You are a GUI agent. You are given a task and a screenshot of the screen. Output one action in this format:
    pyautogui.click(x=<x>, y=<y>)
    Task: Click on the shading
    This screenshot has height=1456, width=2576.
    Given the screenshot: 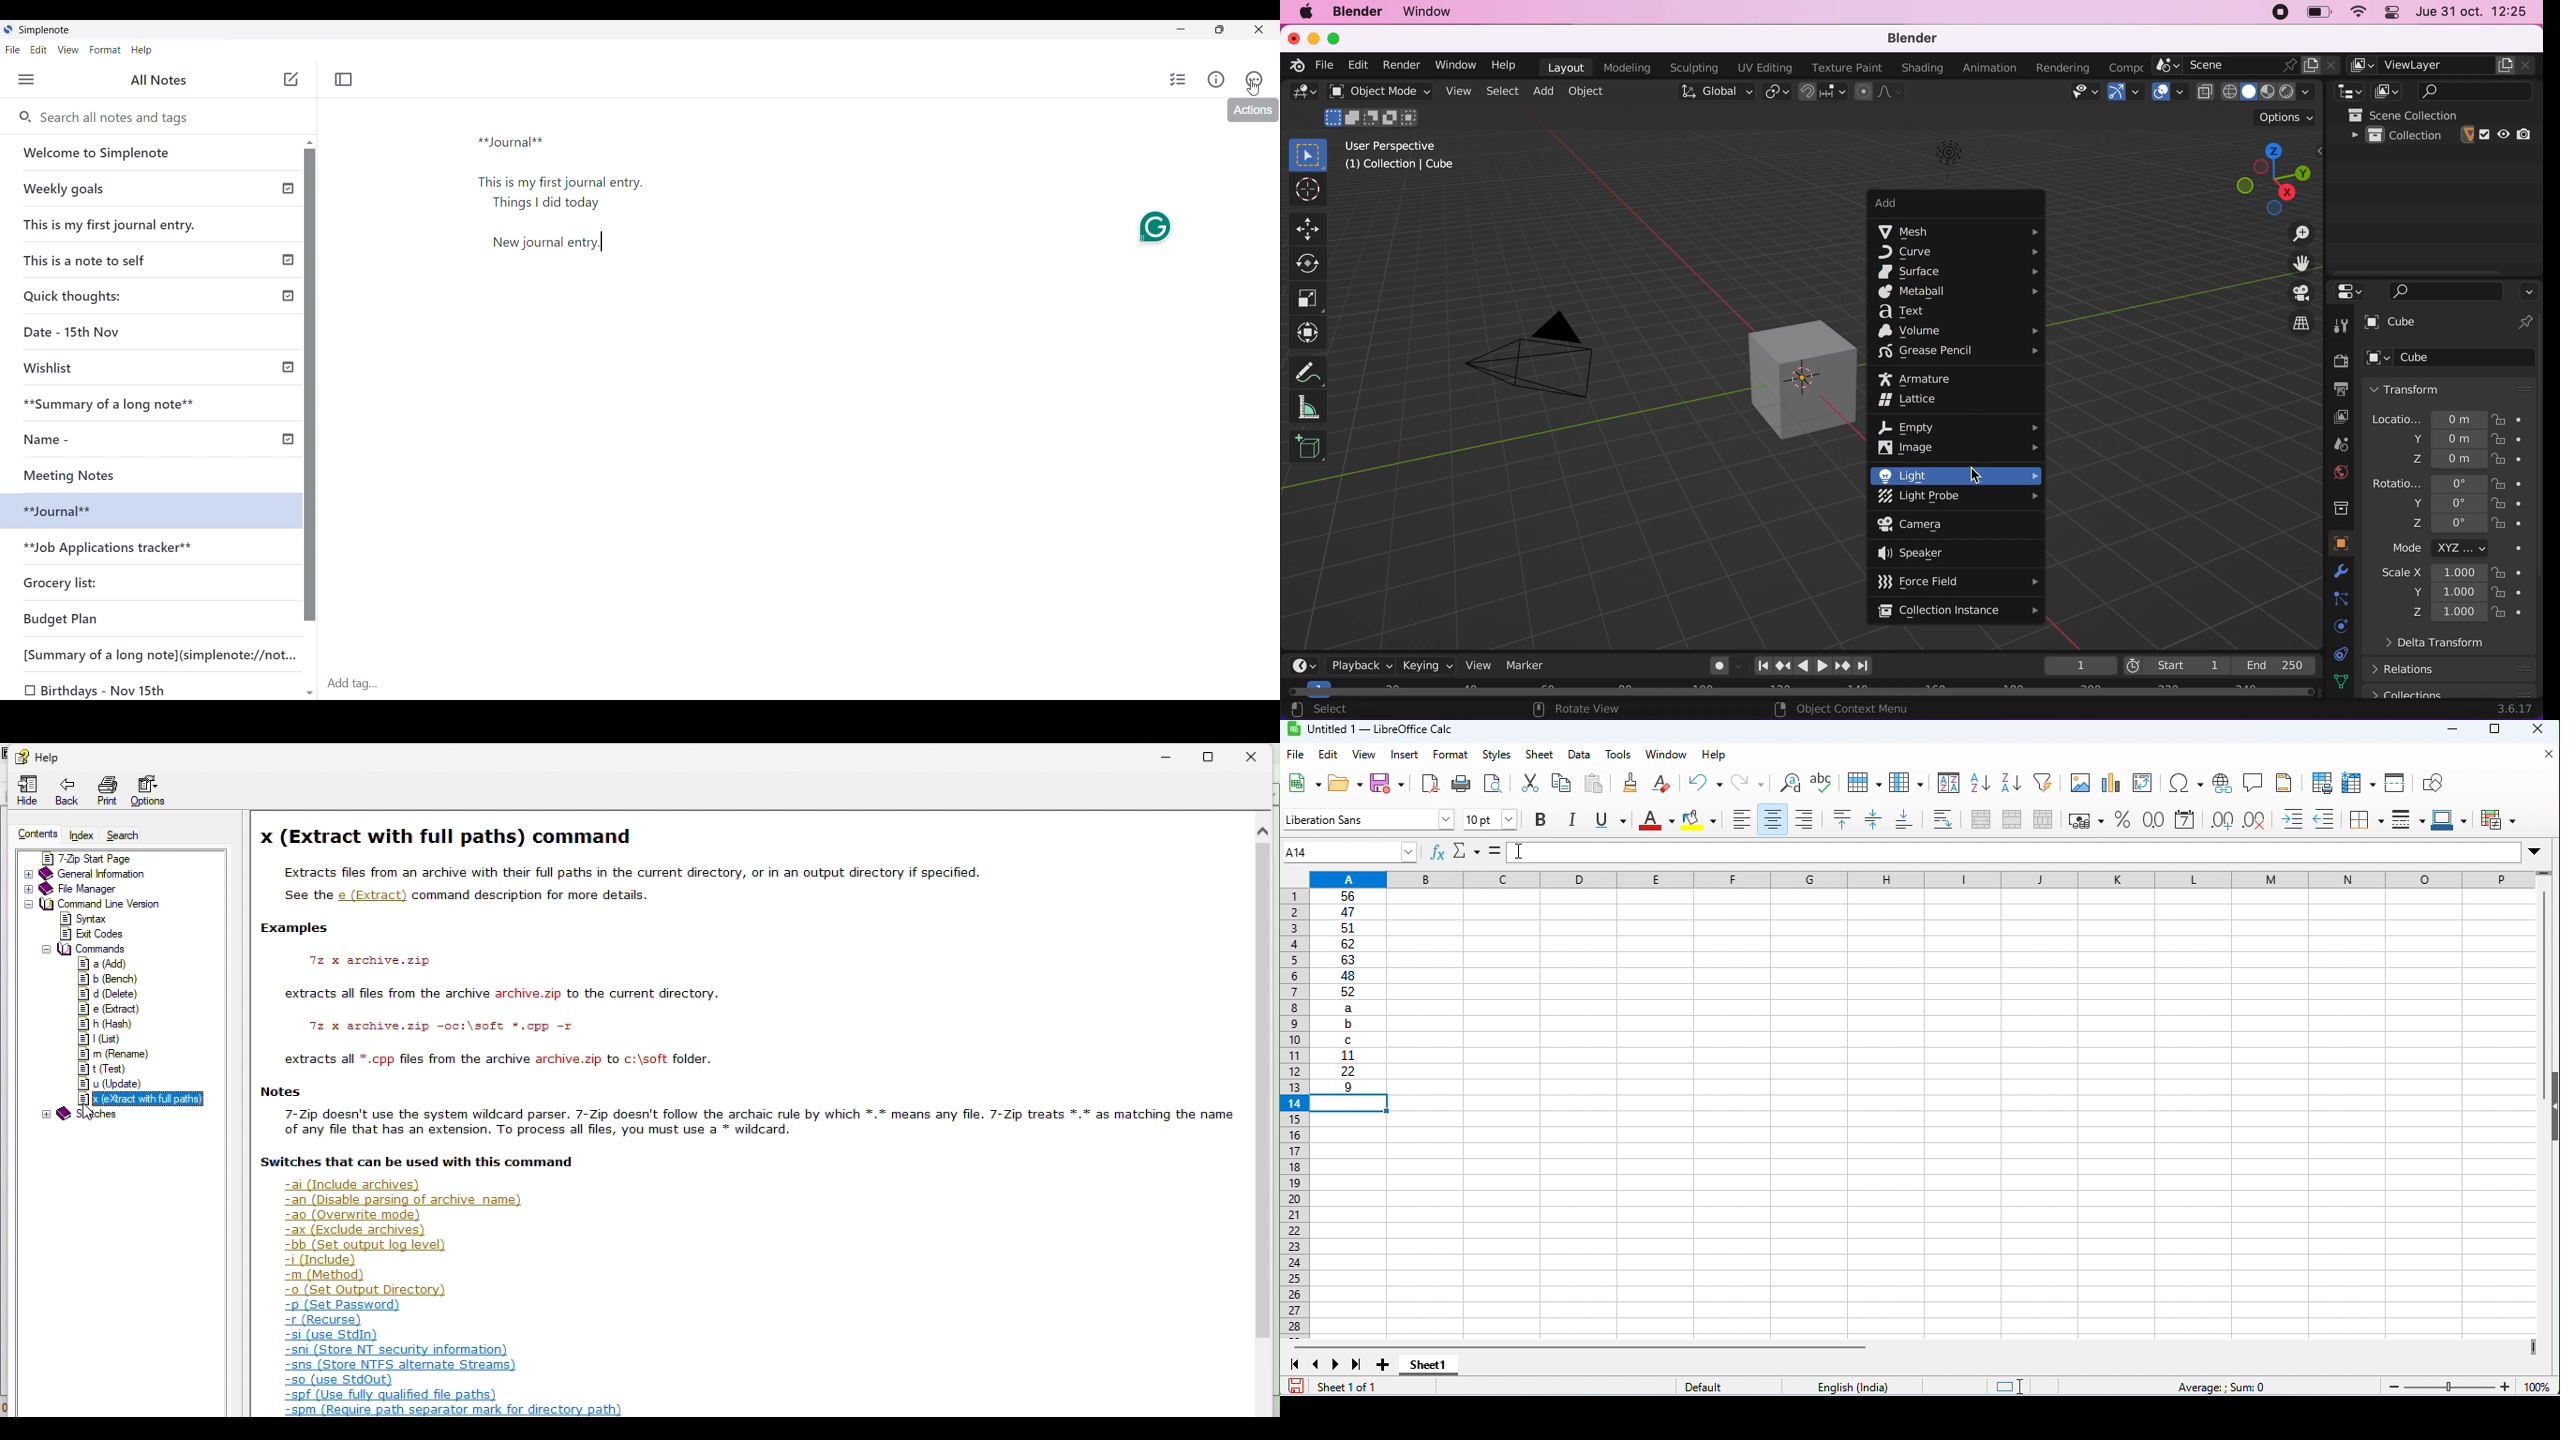 What is the action you would take?
    pyautogui.click(x=1920, y=69)
    